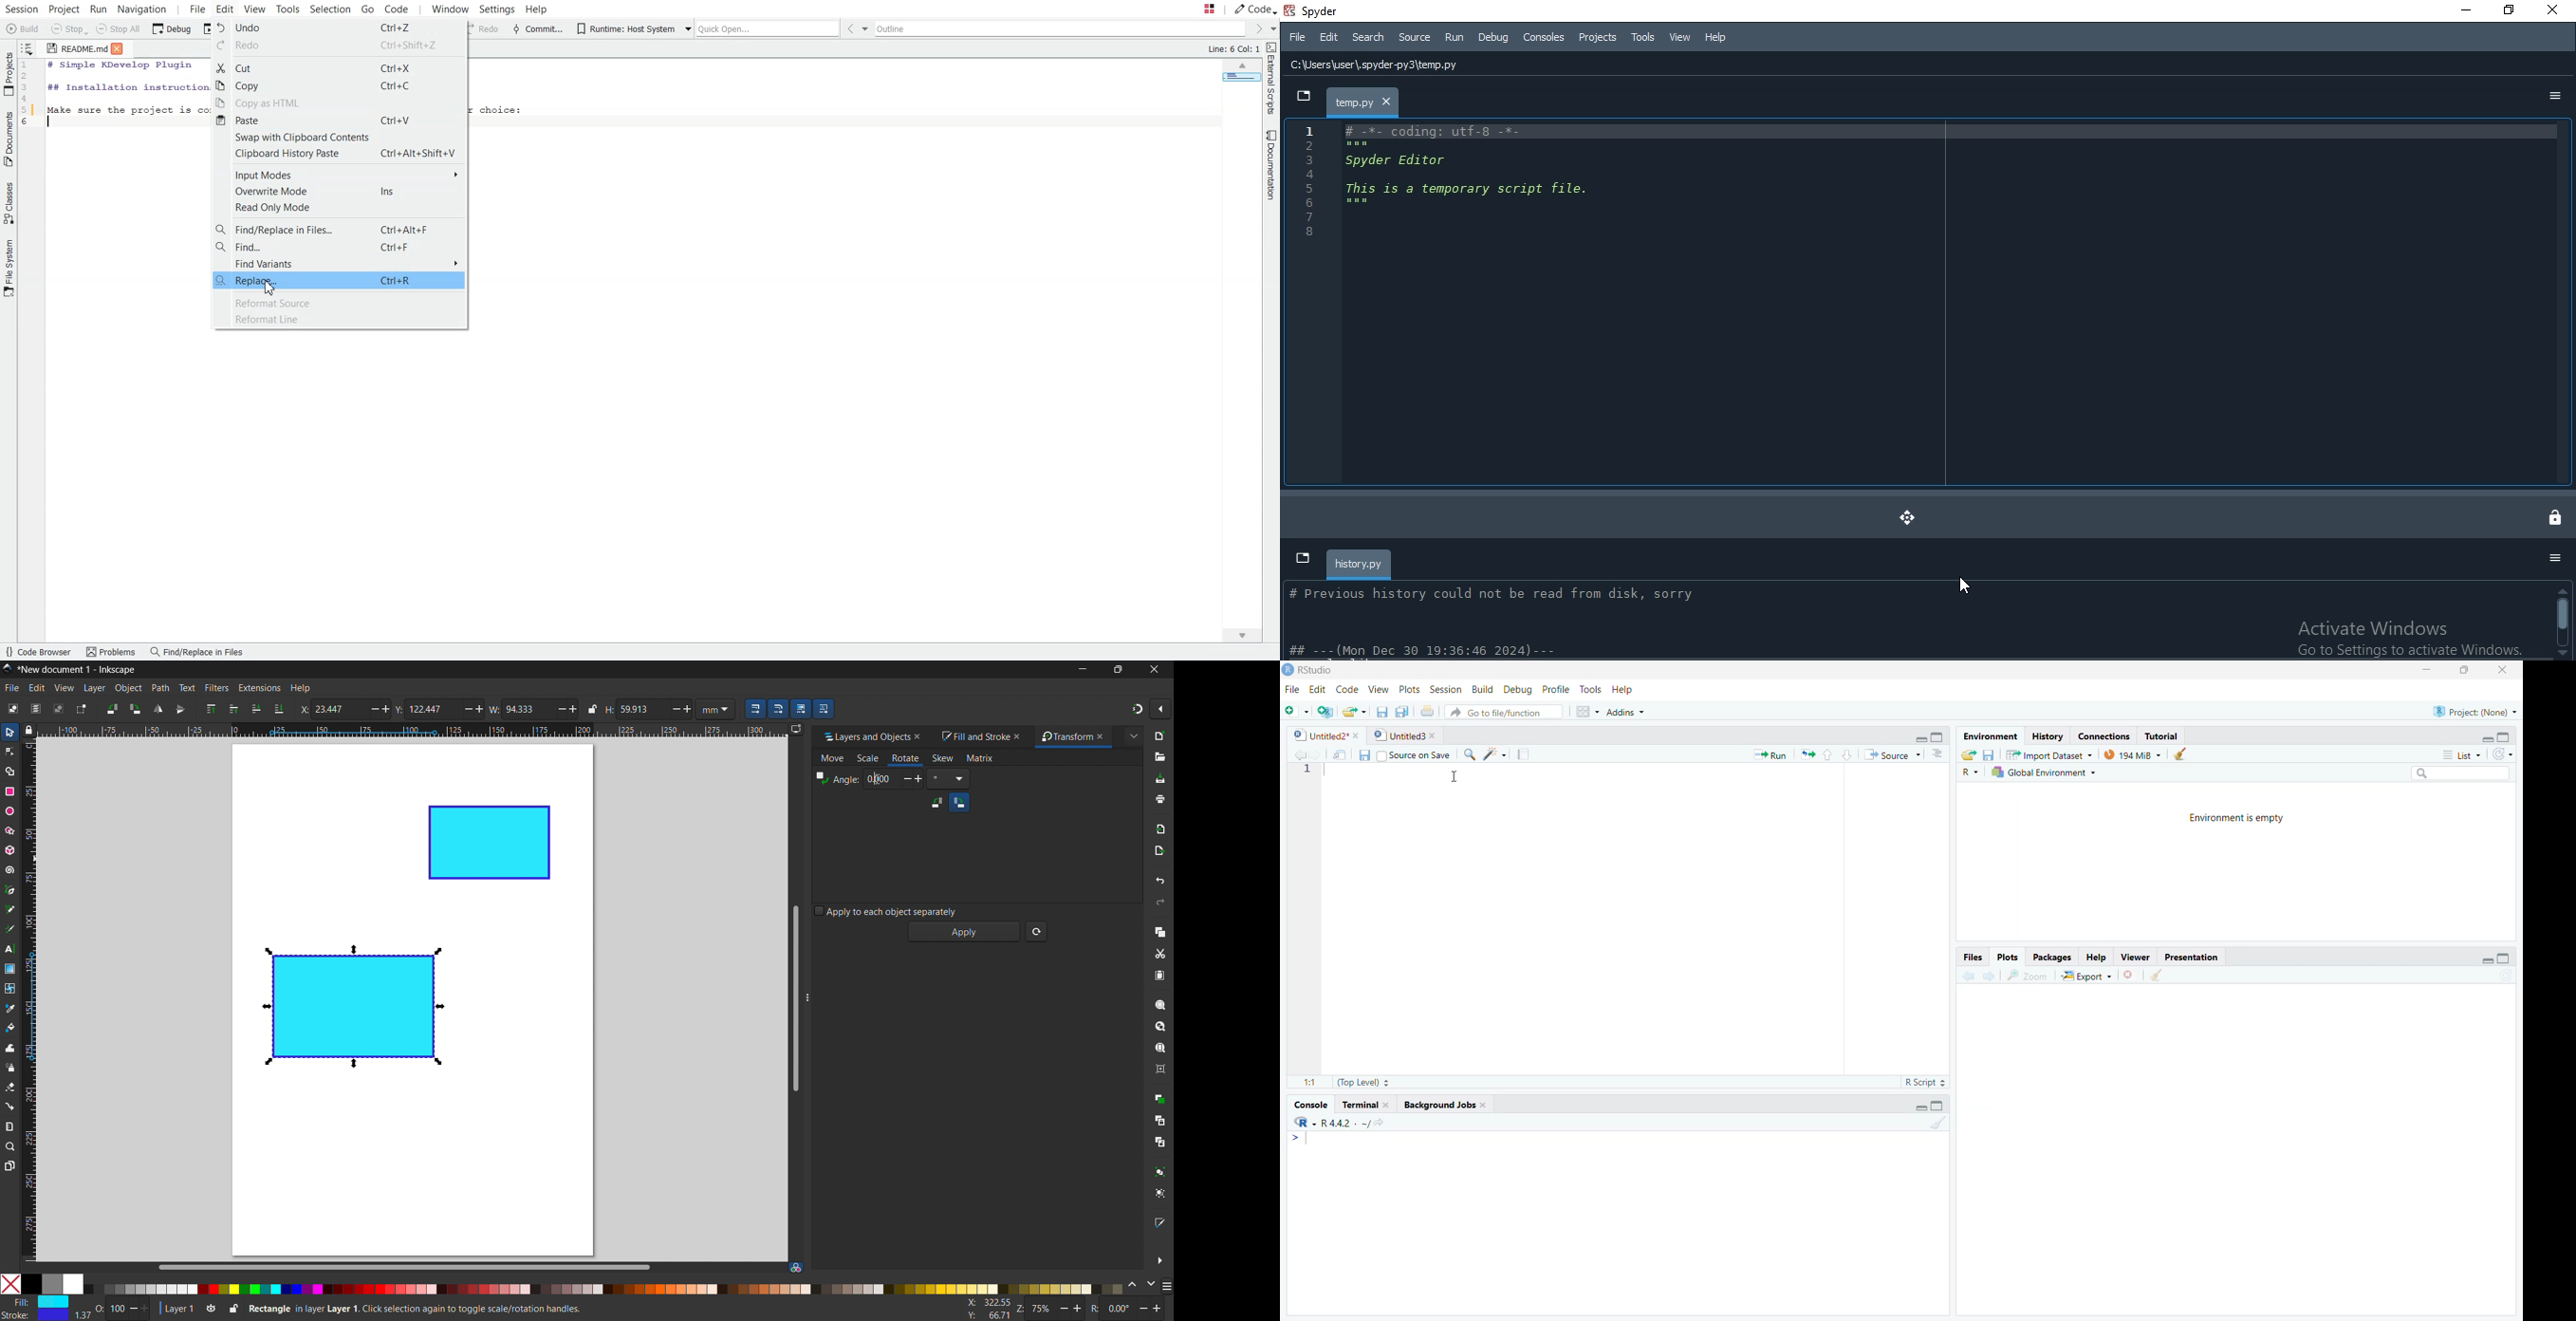 This screenshot has width=2576, height=1344. I want to click on Degree, so click(949, 779).